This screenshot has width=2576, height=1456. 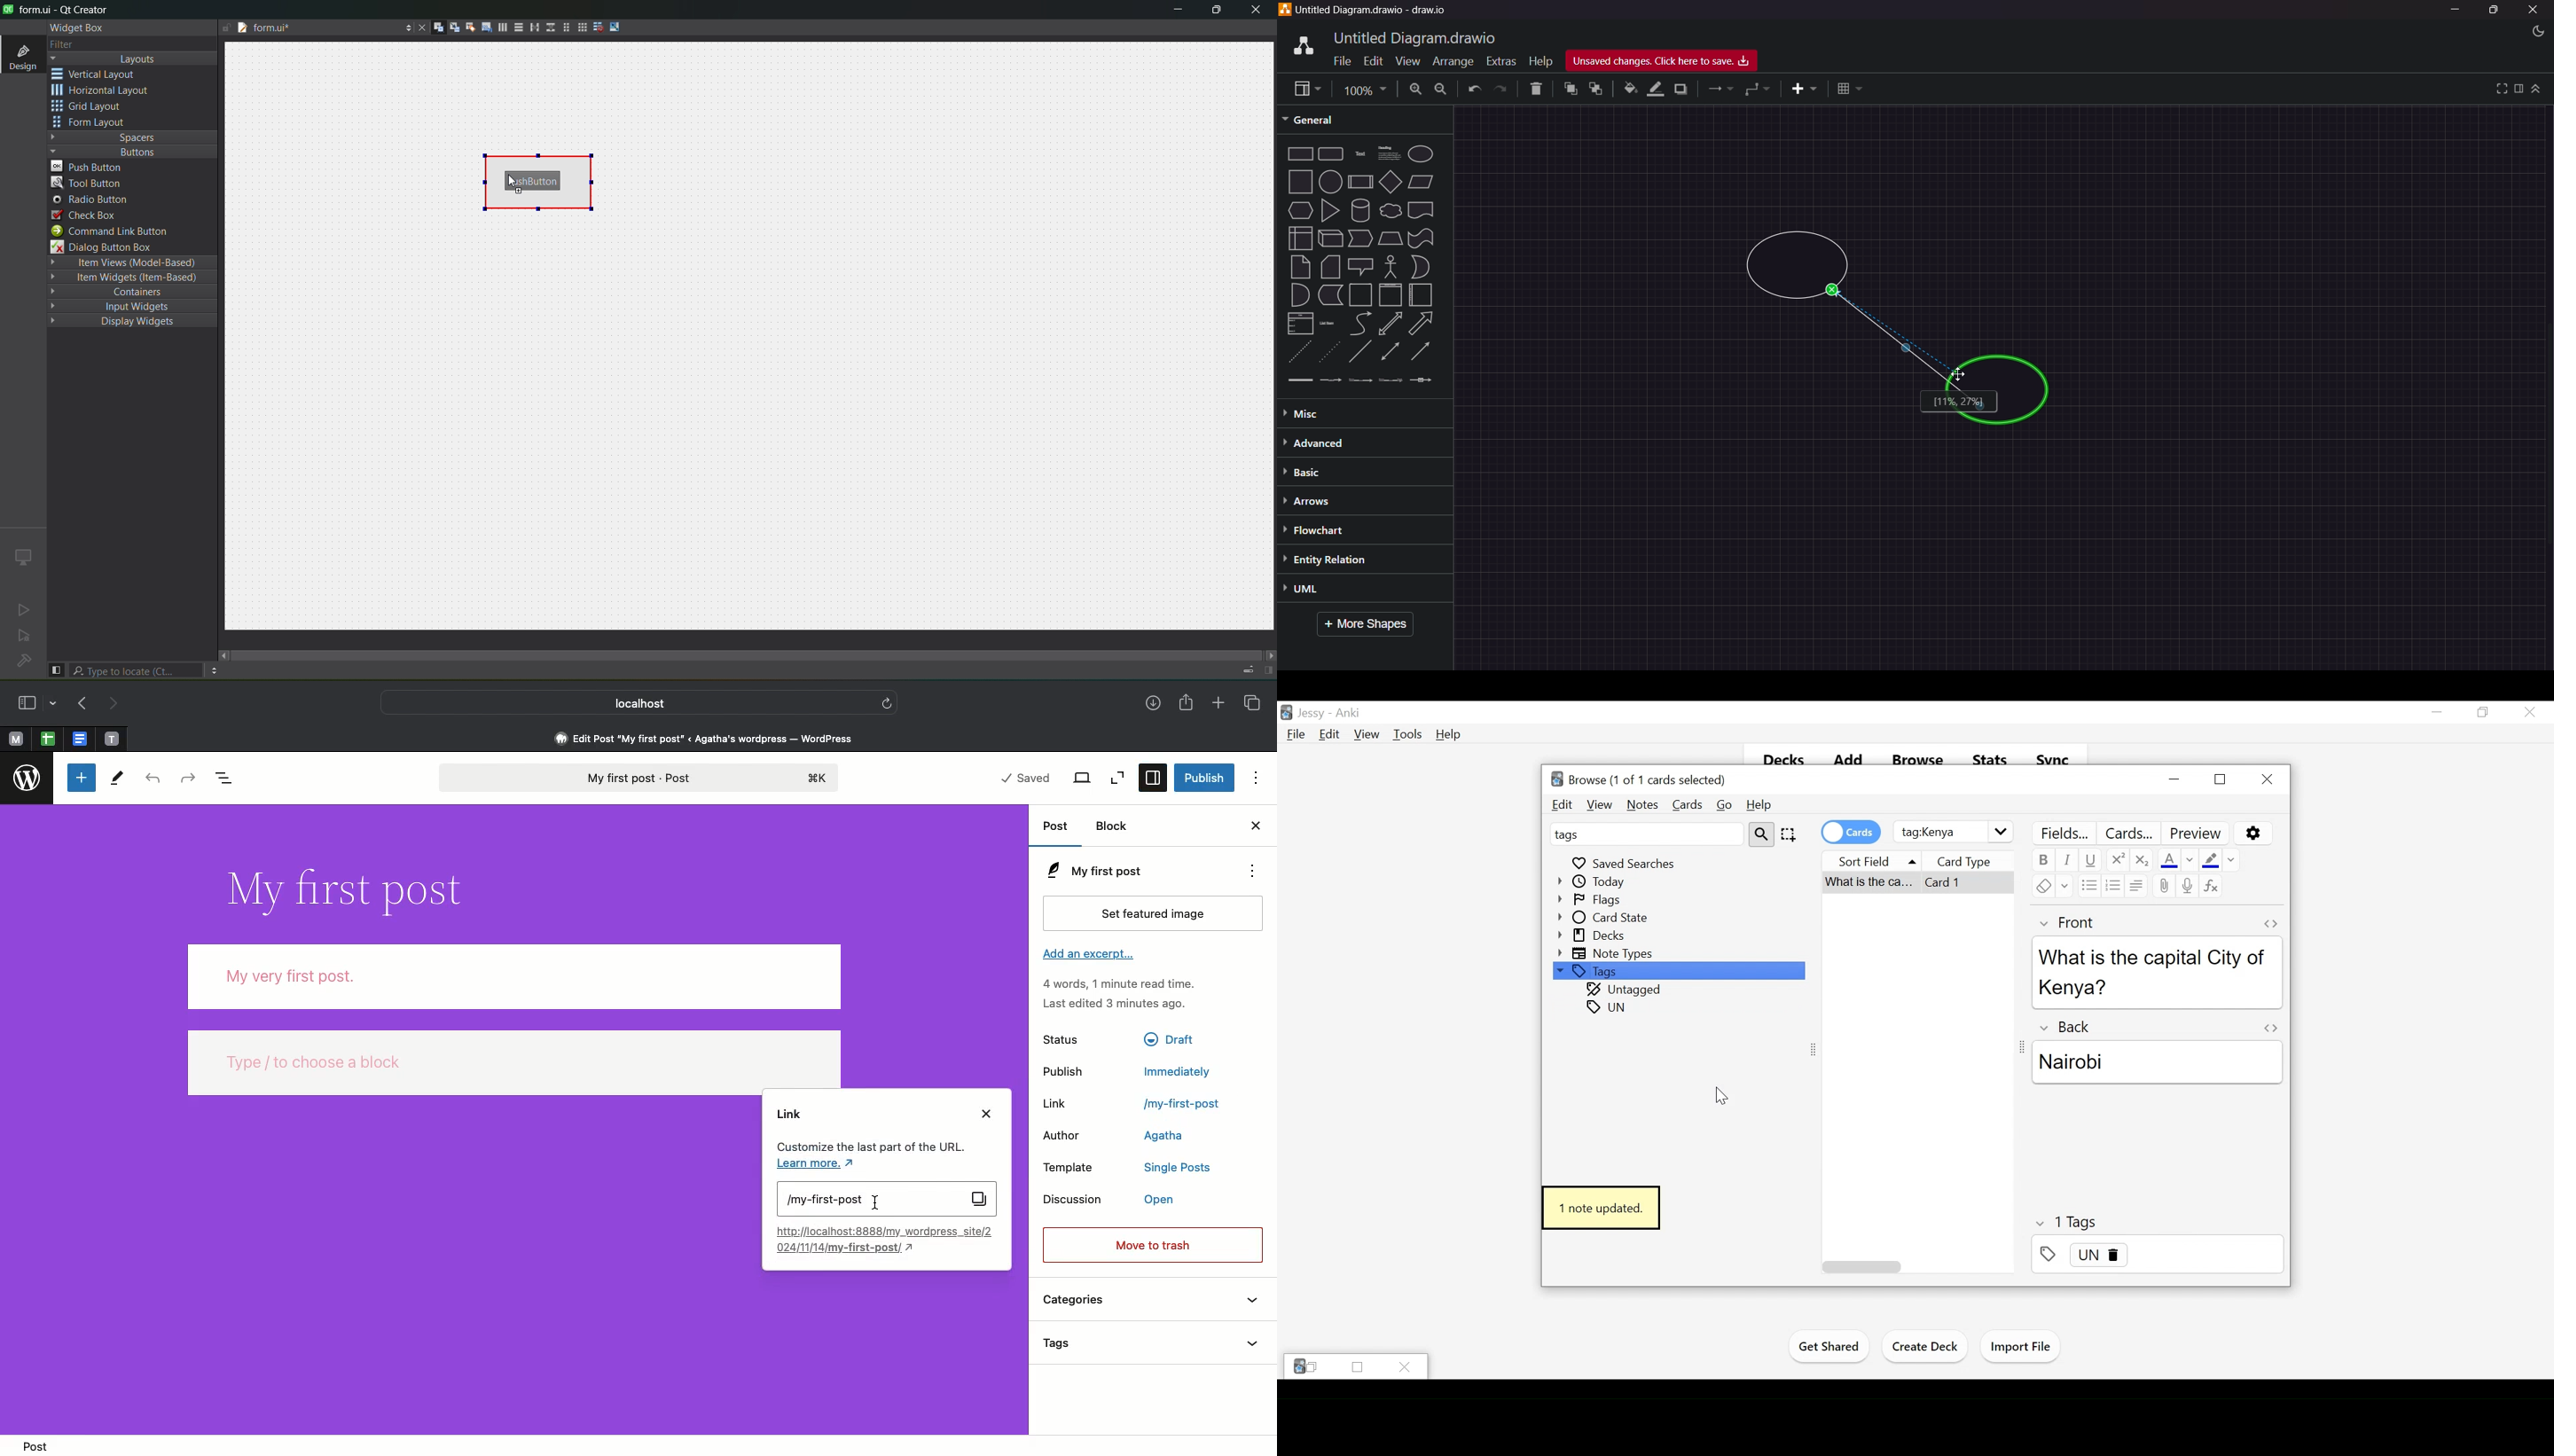 What do you see at coordinates (1759, 90) in the screenshot?
I see `waypoints` at bounding box center [1759, 90].